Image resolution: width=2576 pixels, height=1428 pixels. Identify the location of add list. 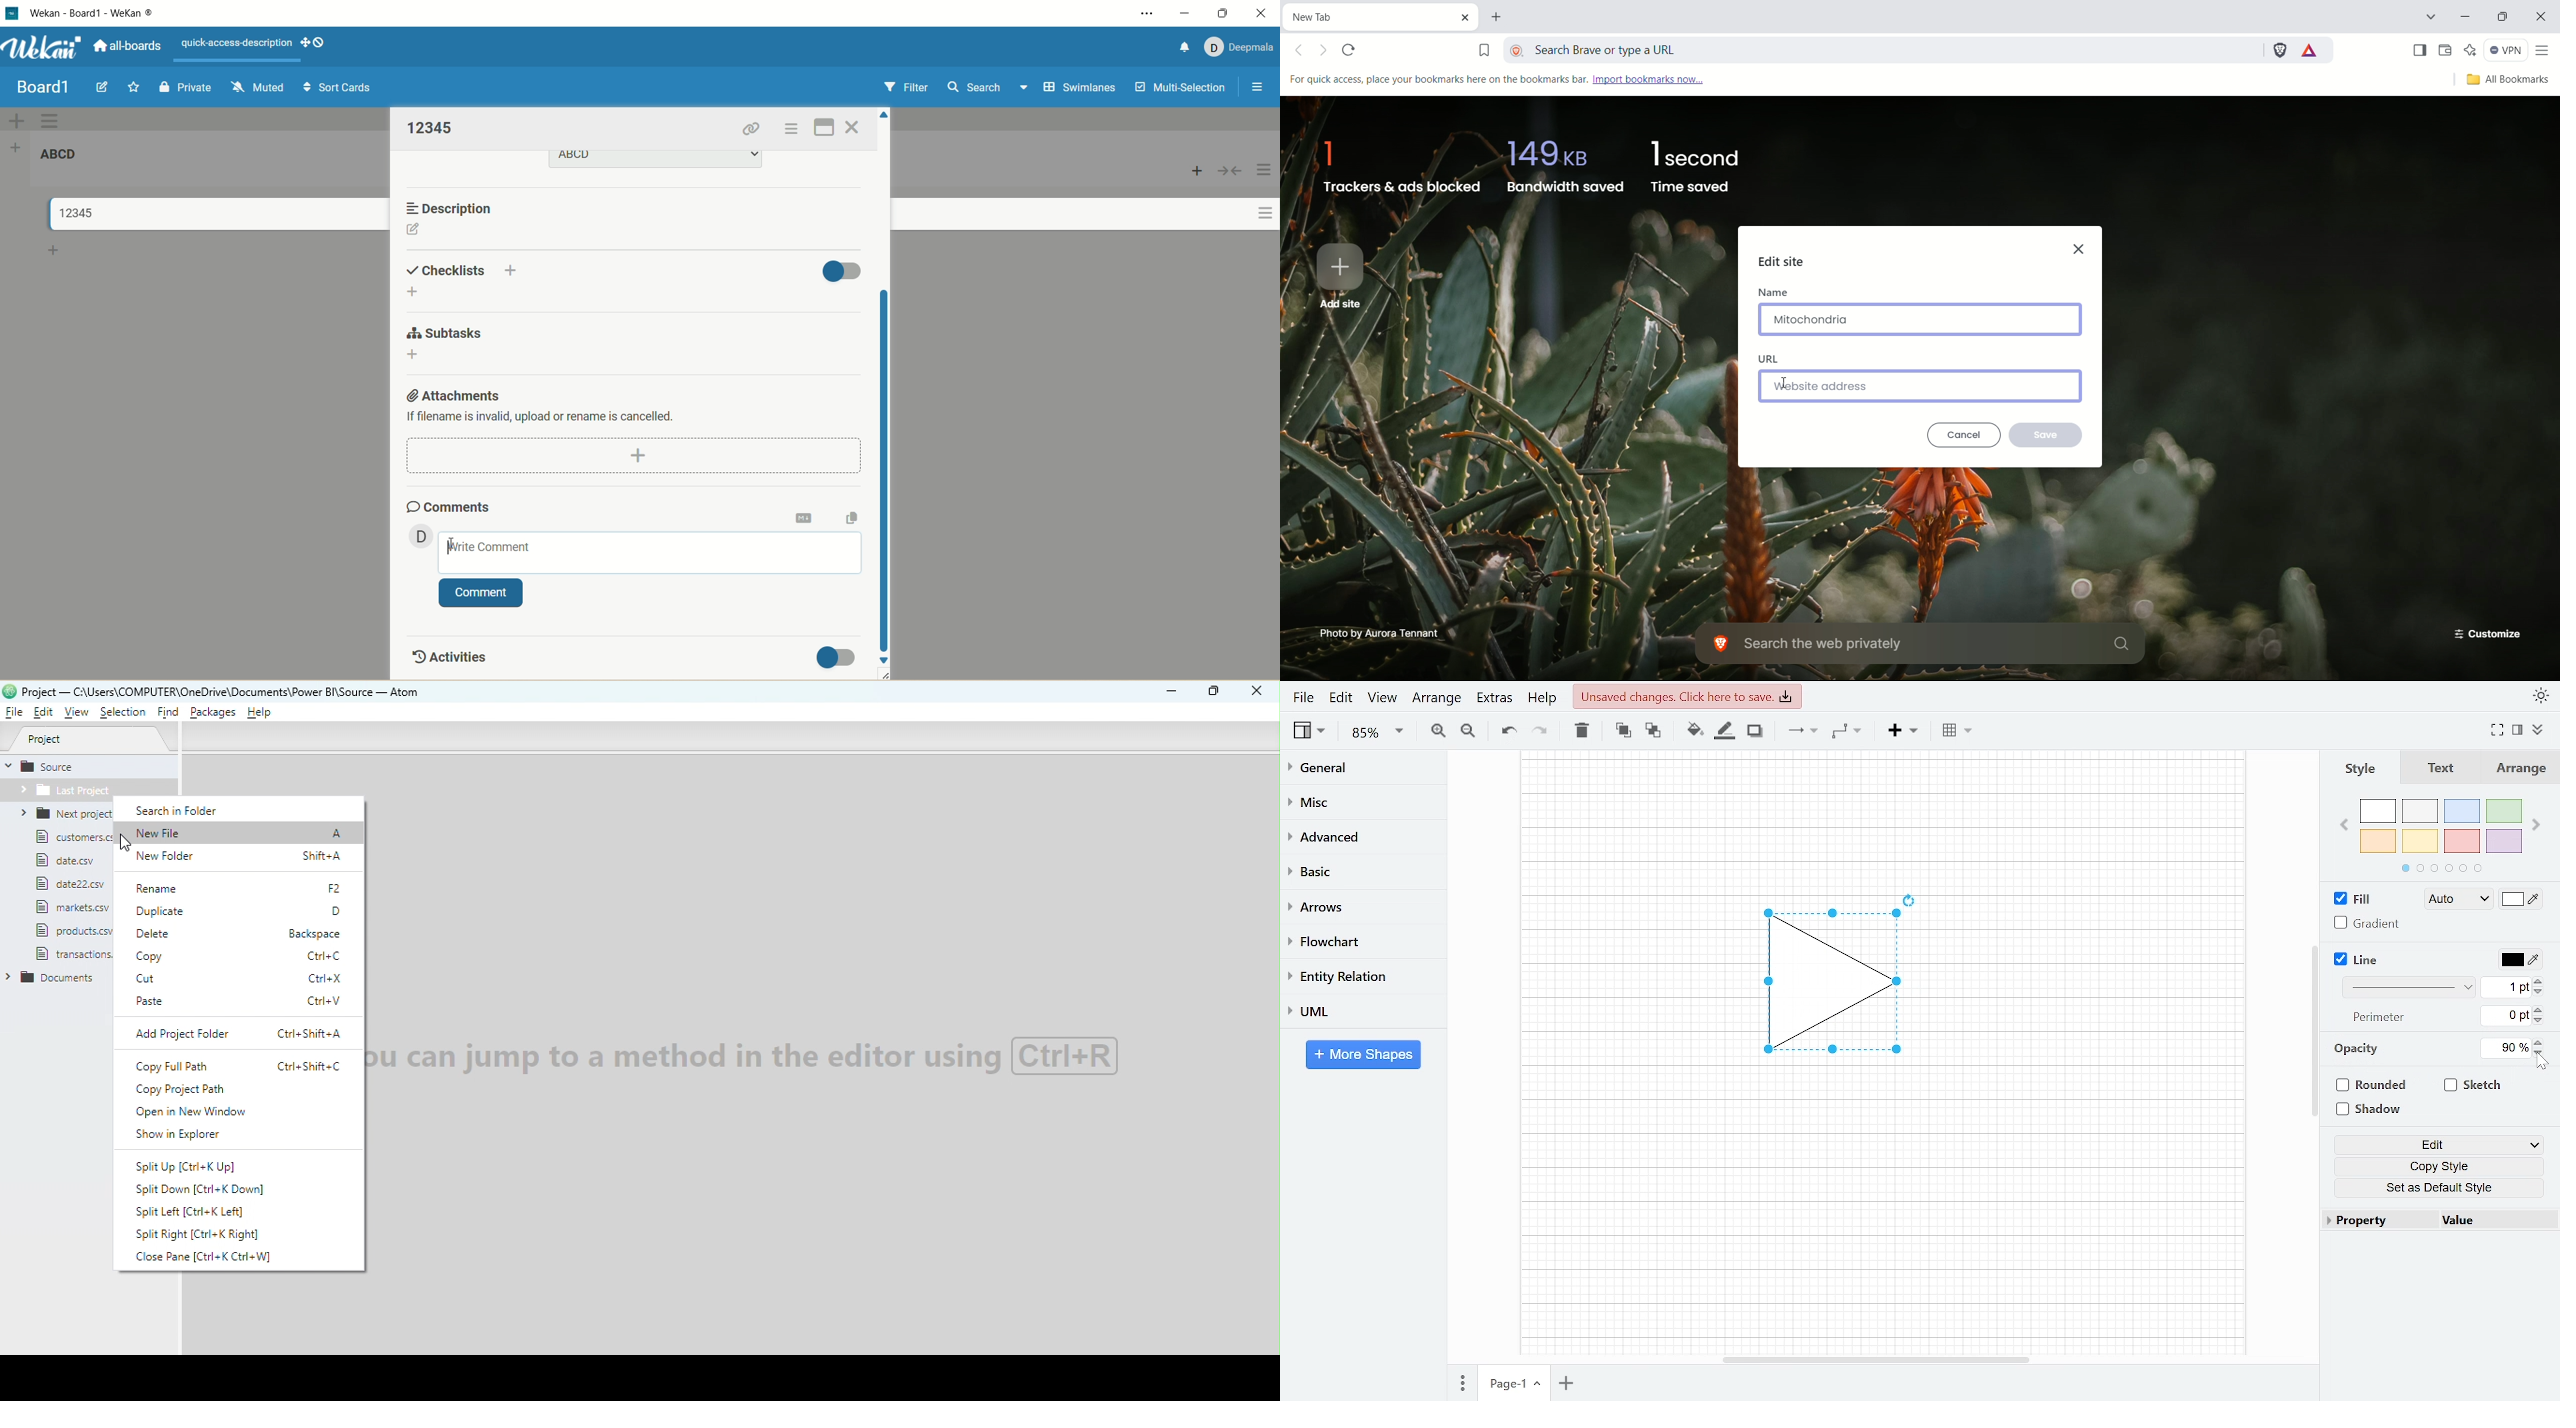
(19, 147).